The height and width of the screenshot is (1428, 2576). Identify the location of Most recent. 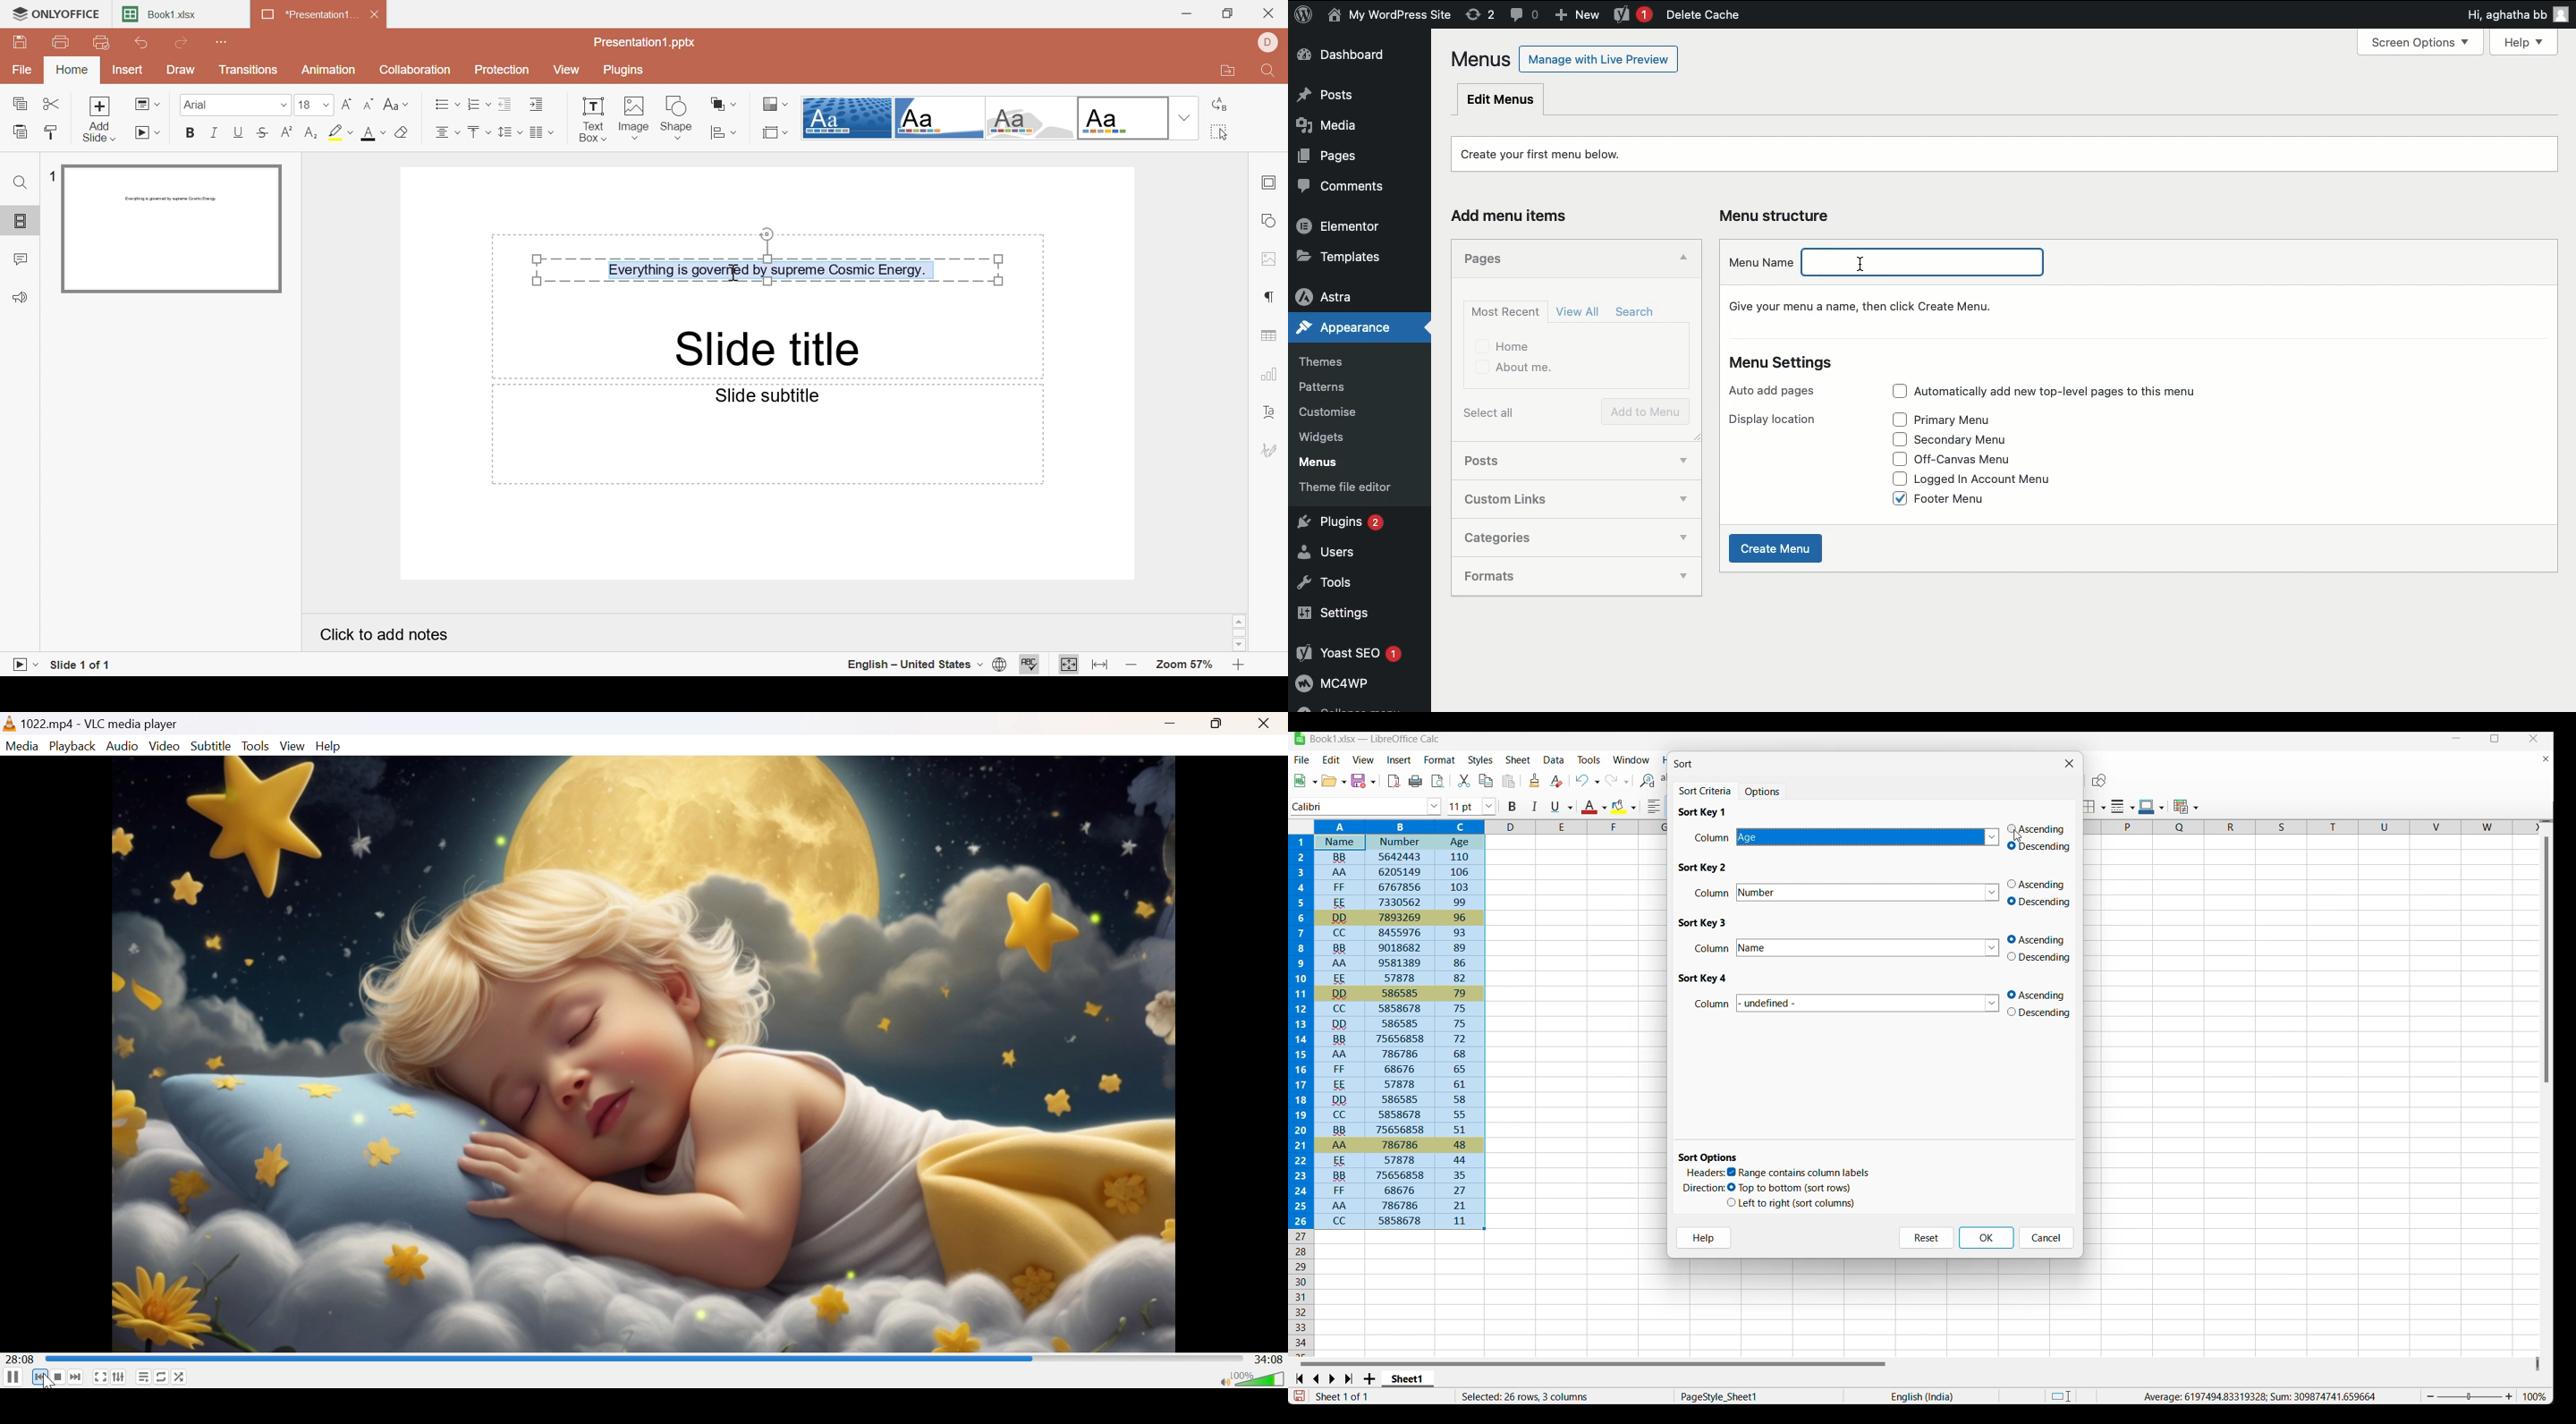
(1504, 312).